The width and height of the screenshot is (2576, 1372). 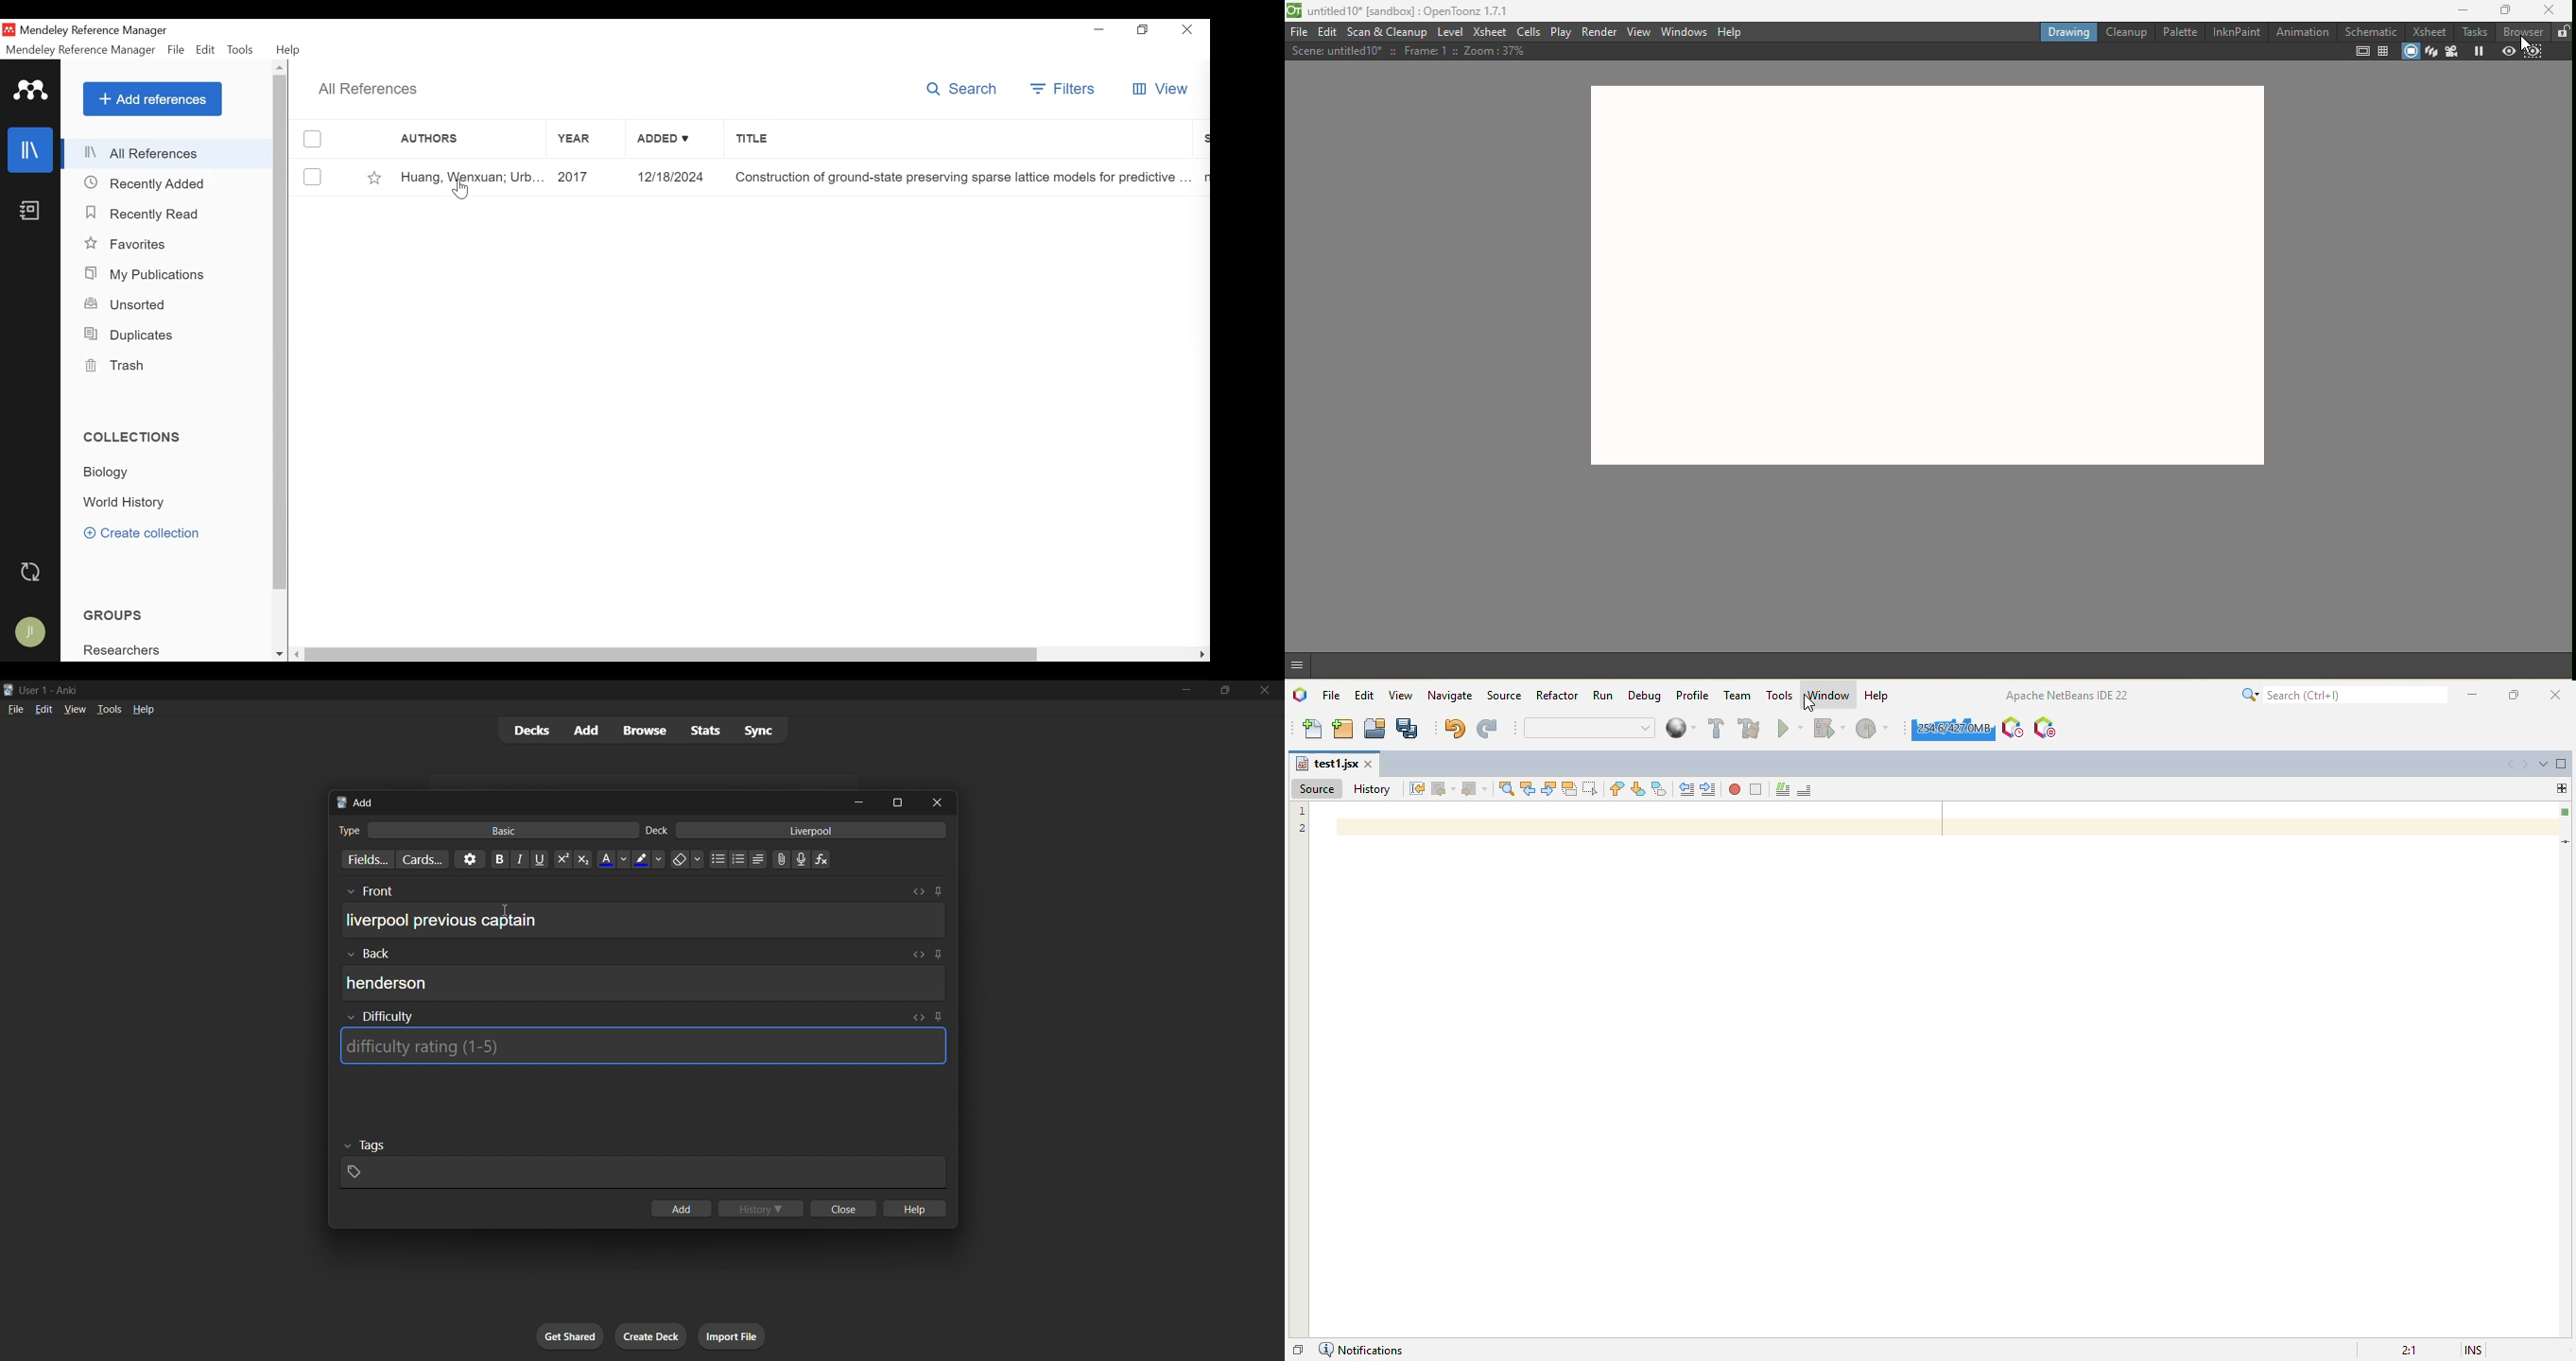 I want to click on Year, so click(x=587, y=139).